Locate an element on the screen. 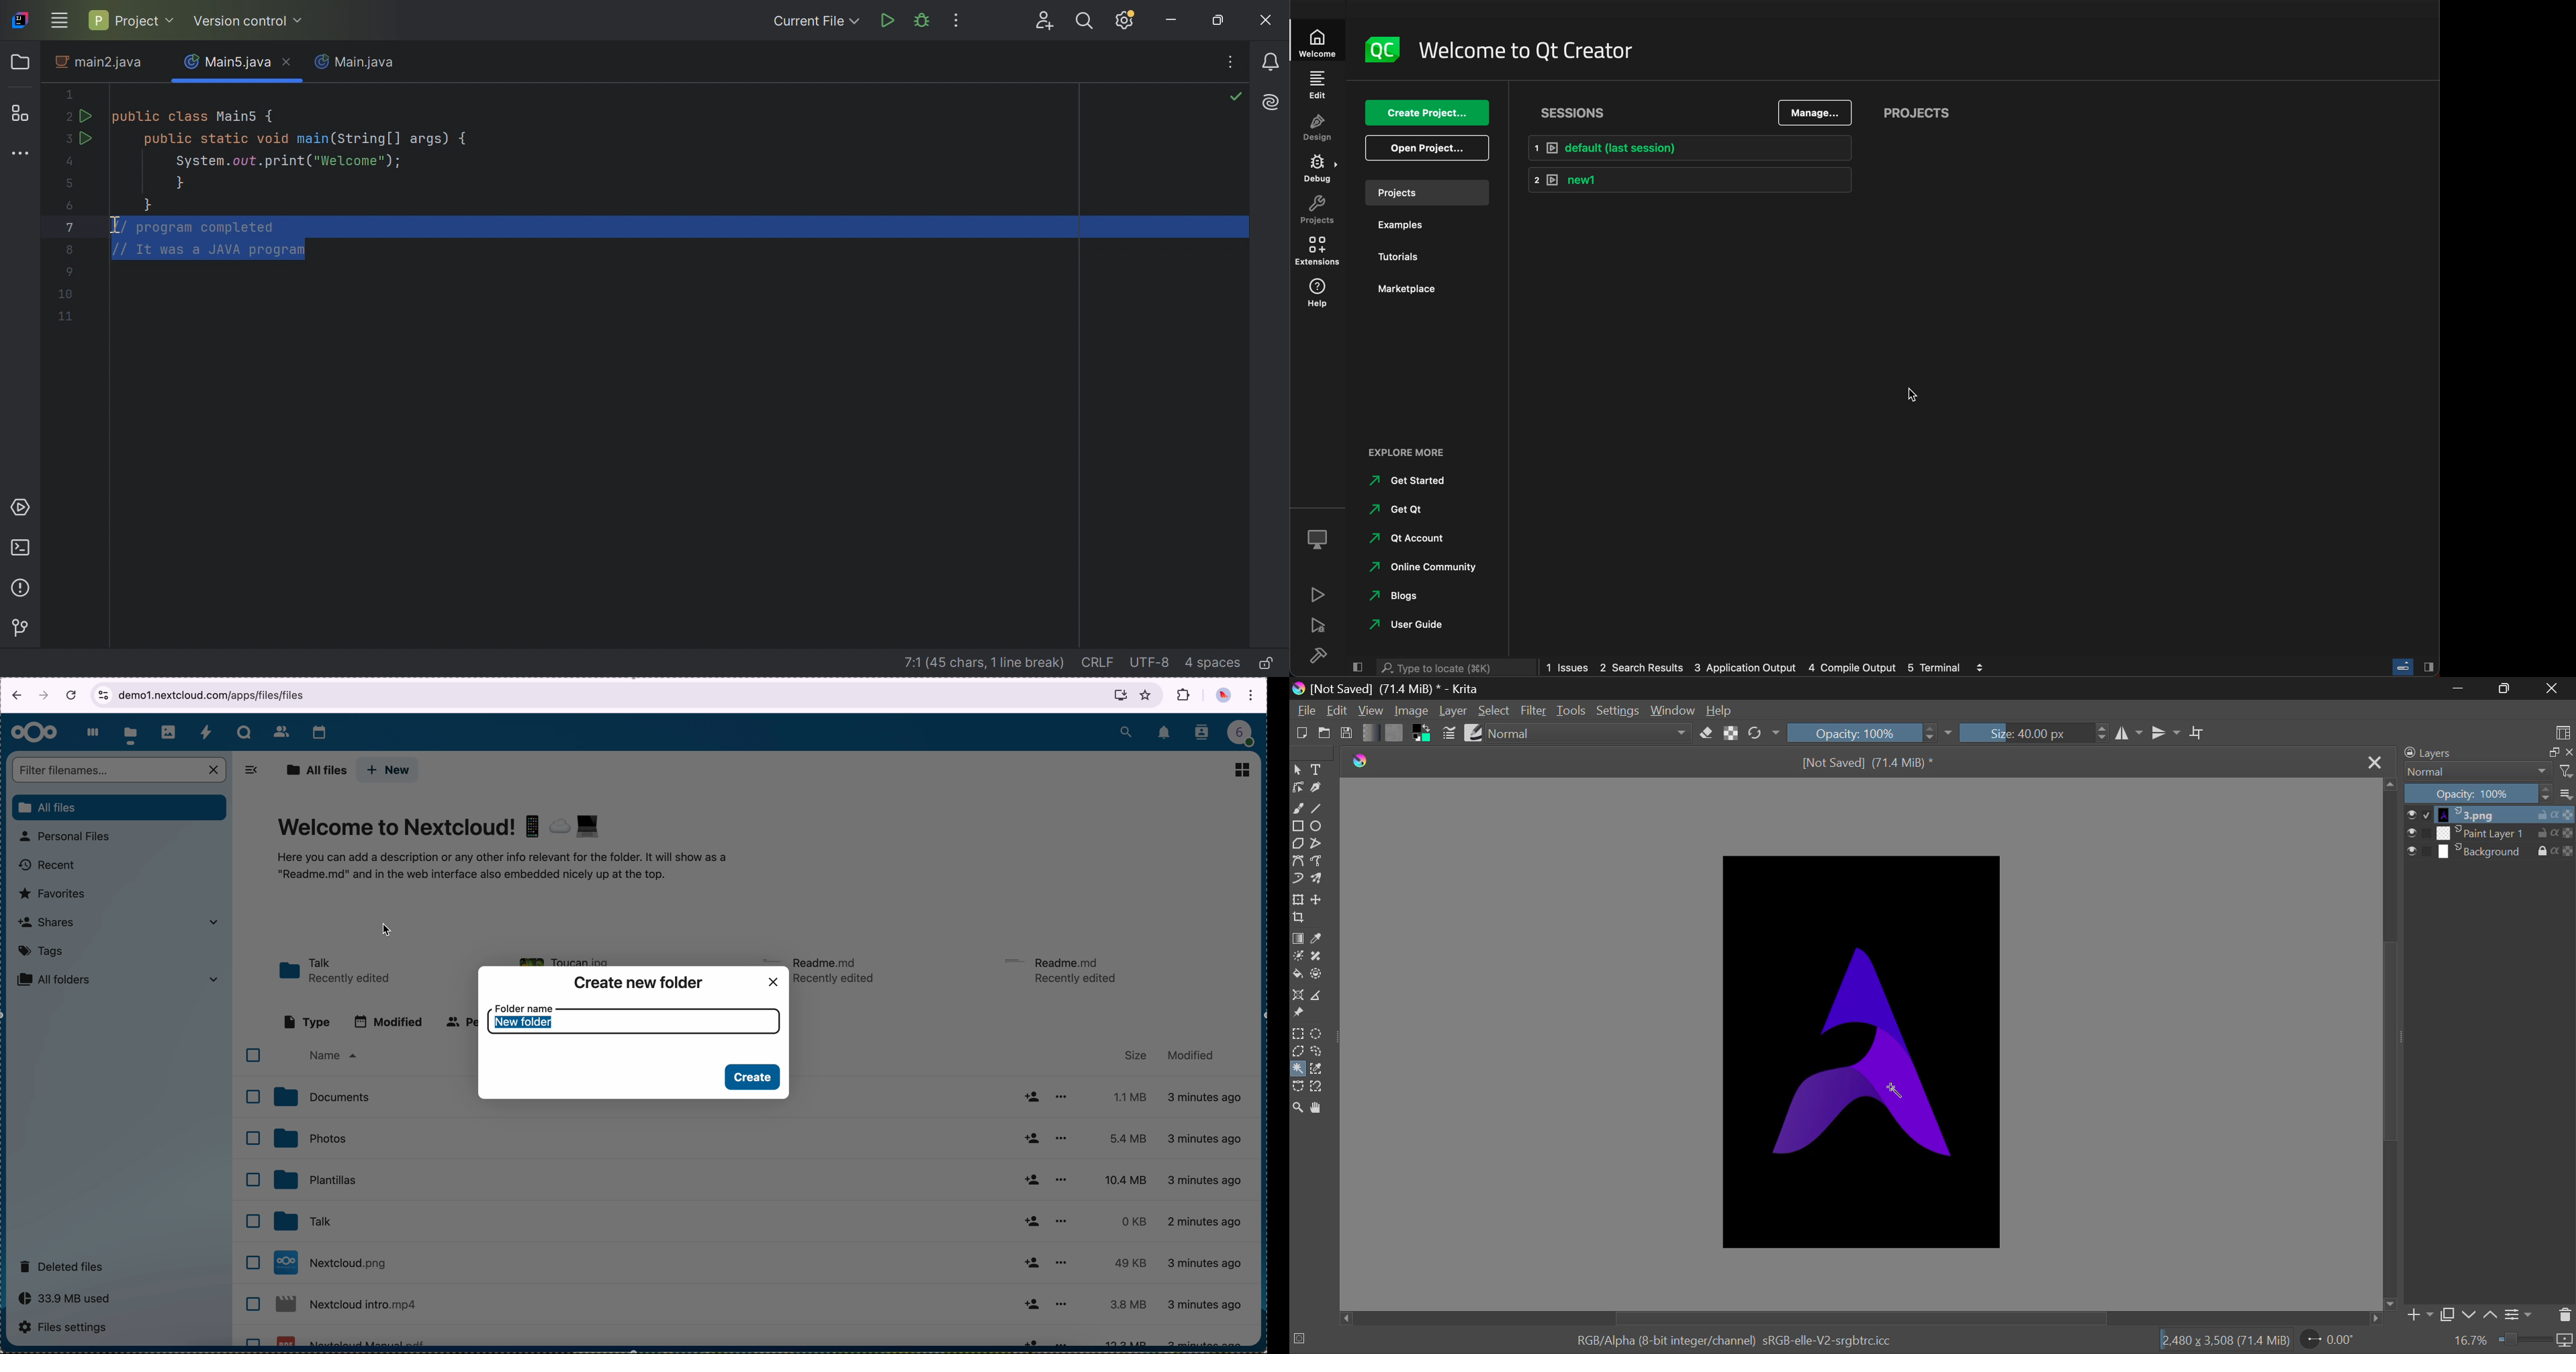  type is located at coordinates (308, 1023).